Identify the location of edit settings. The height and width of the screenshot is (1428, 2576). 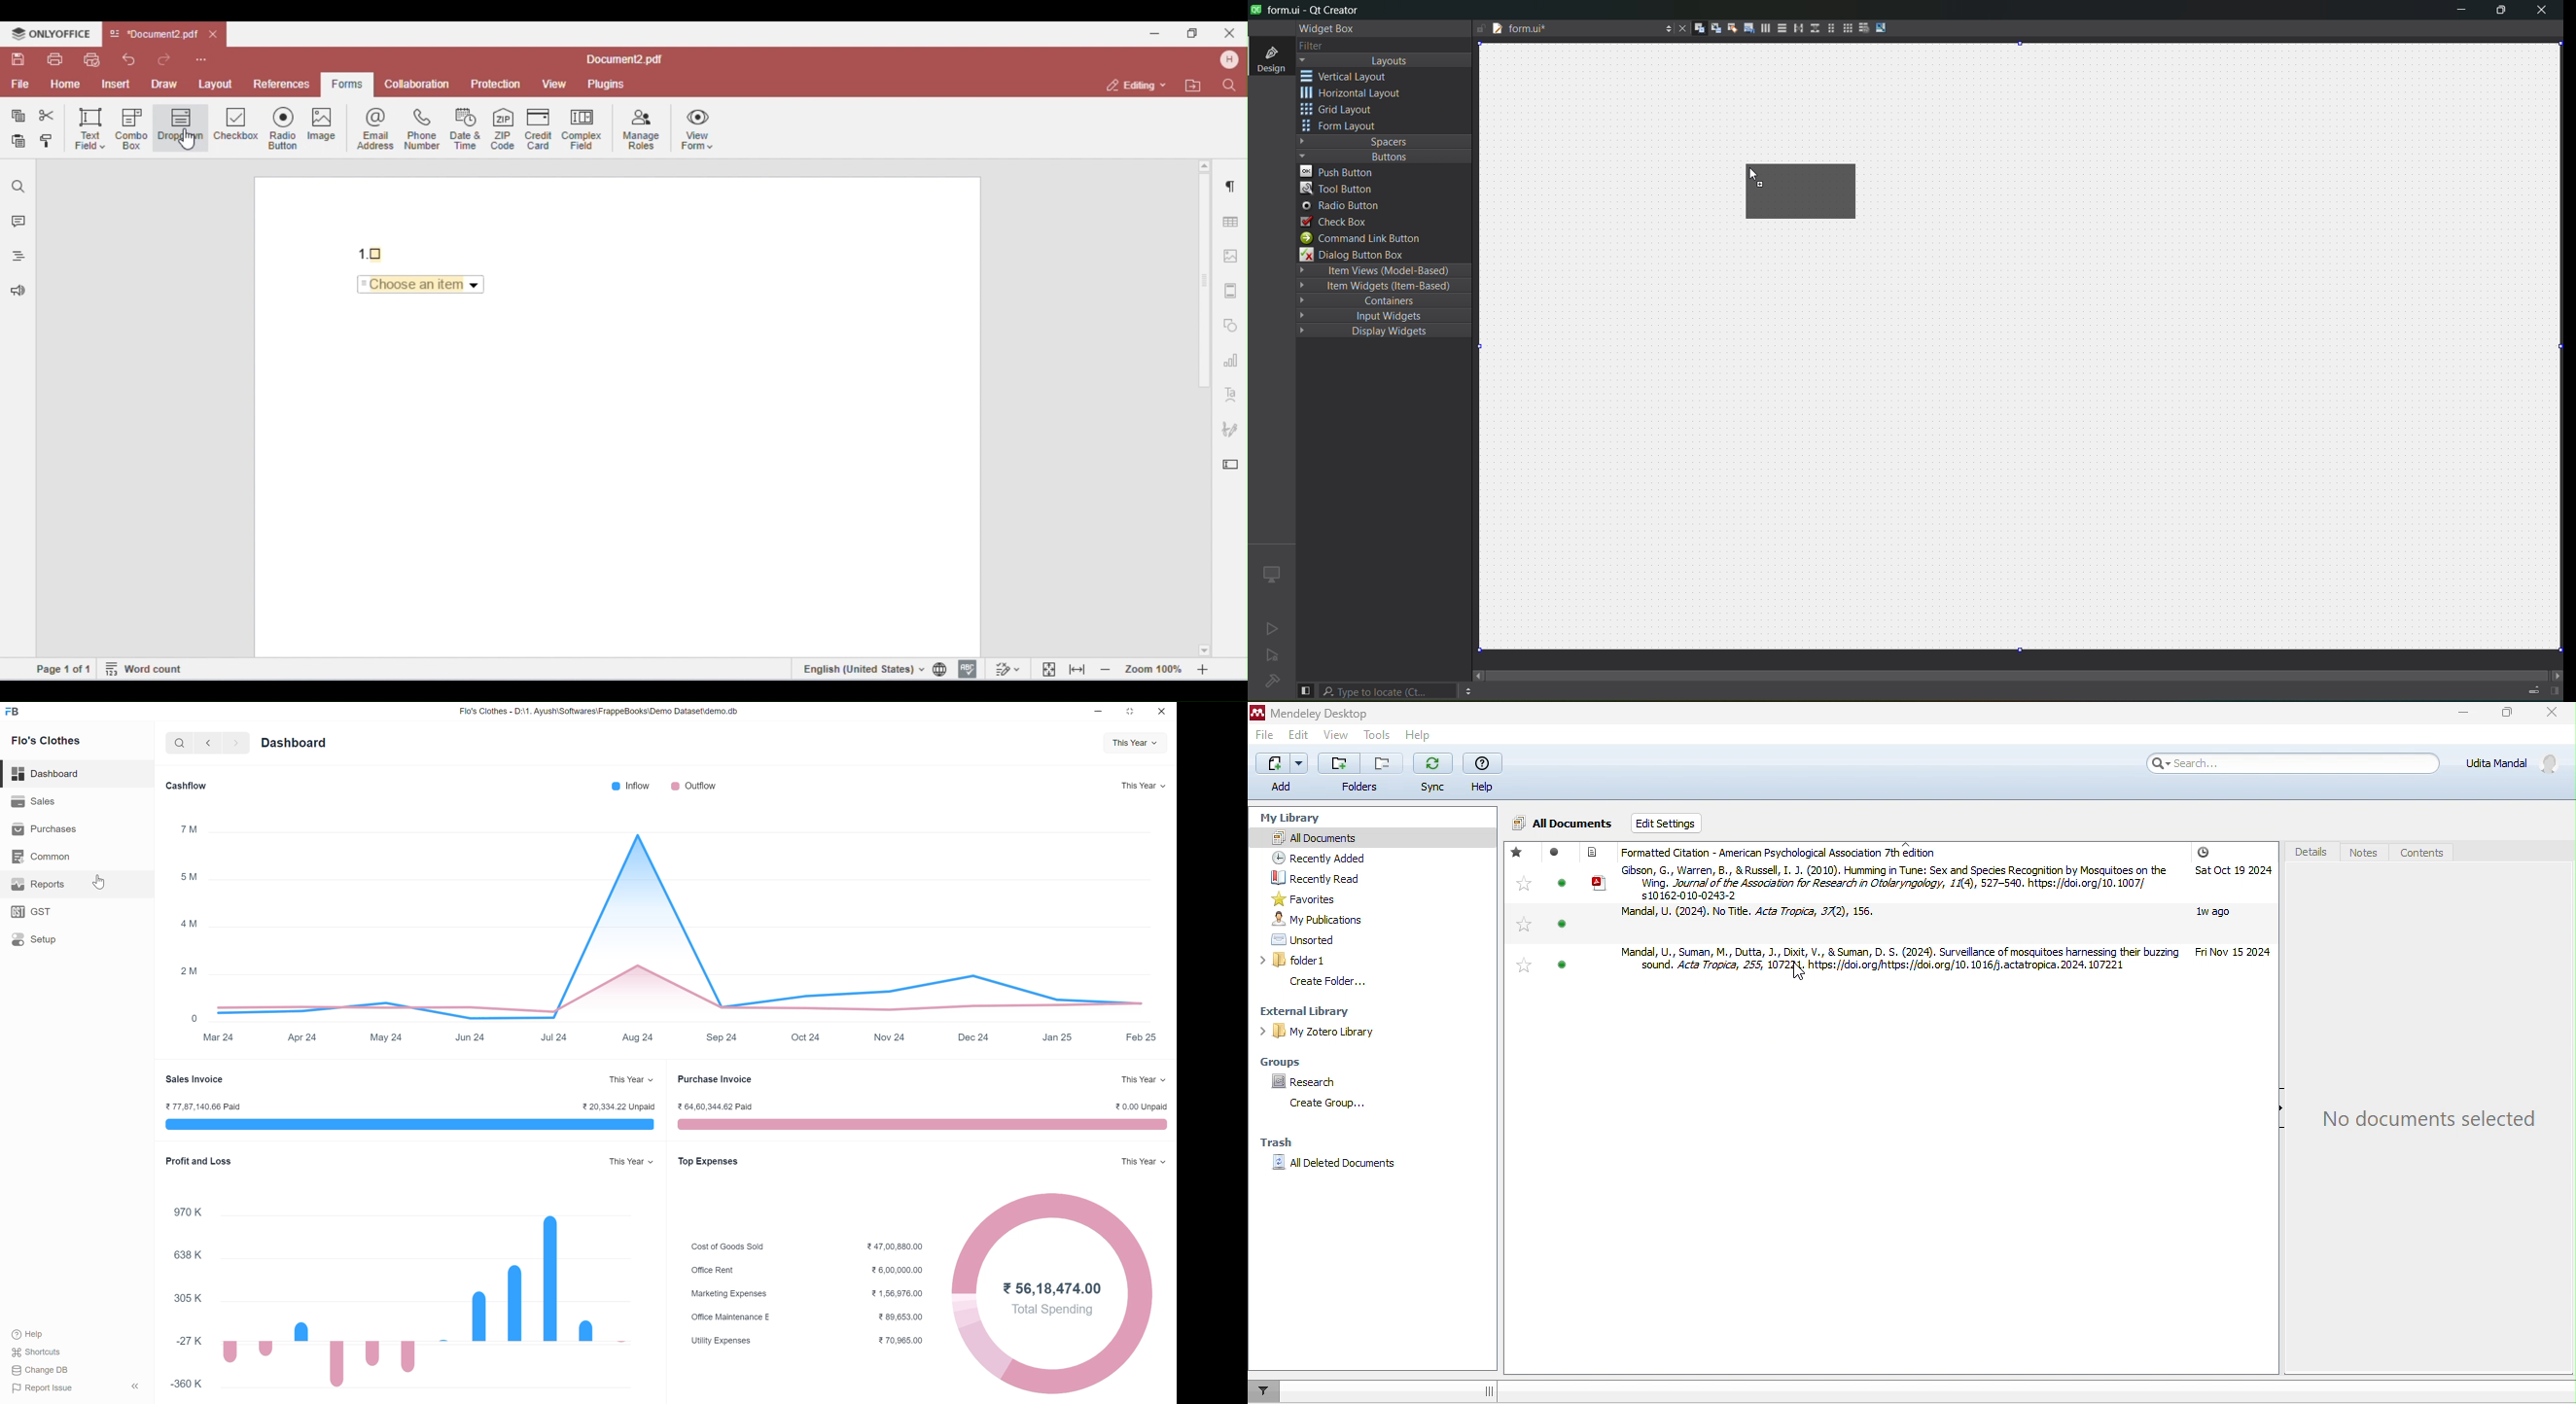
(1686, 822).